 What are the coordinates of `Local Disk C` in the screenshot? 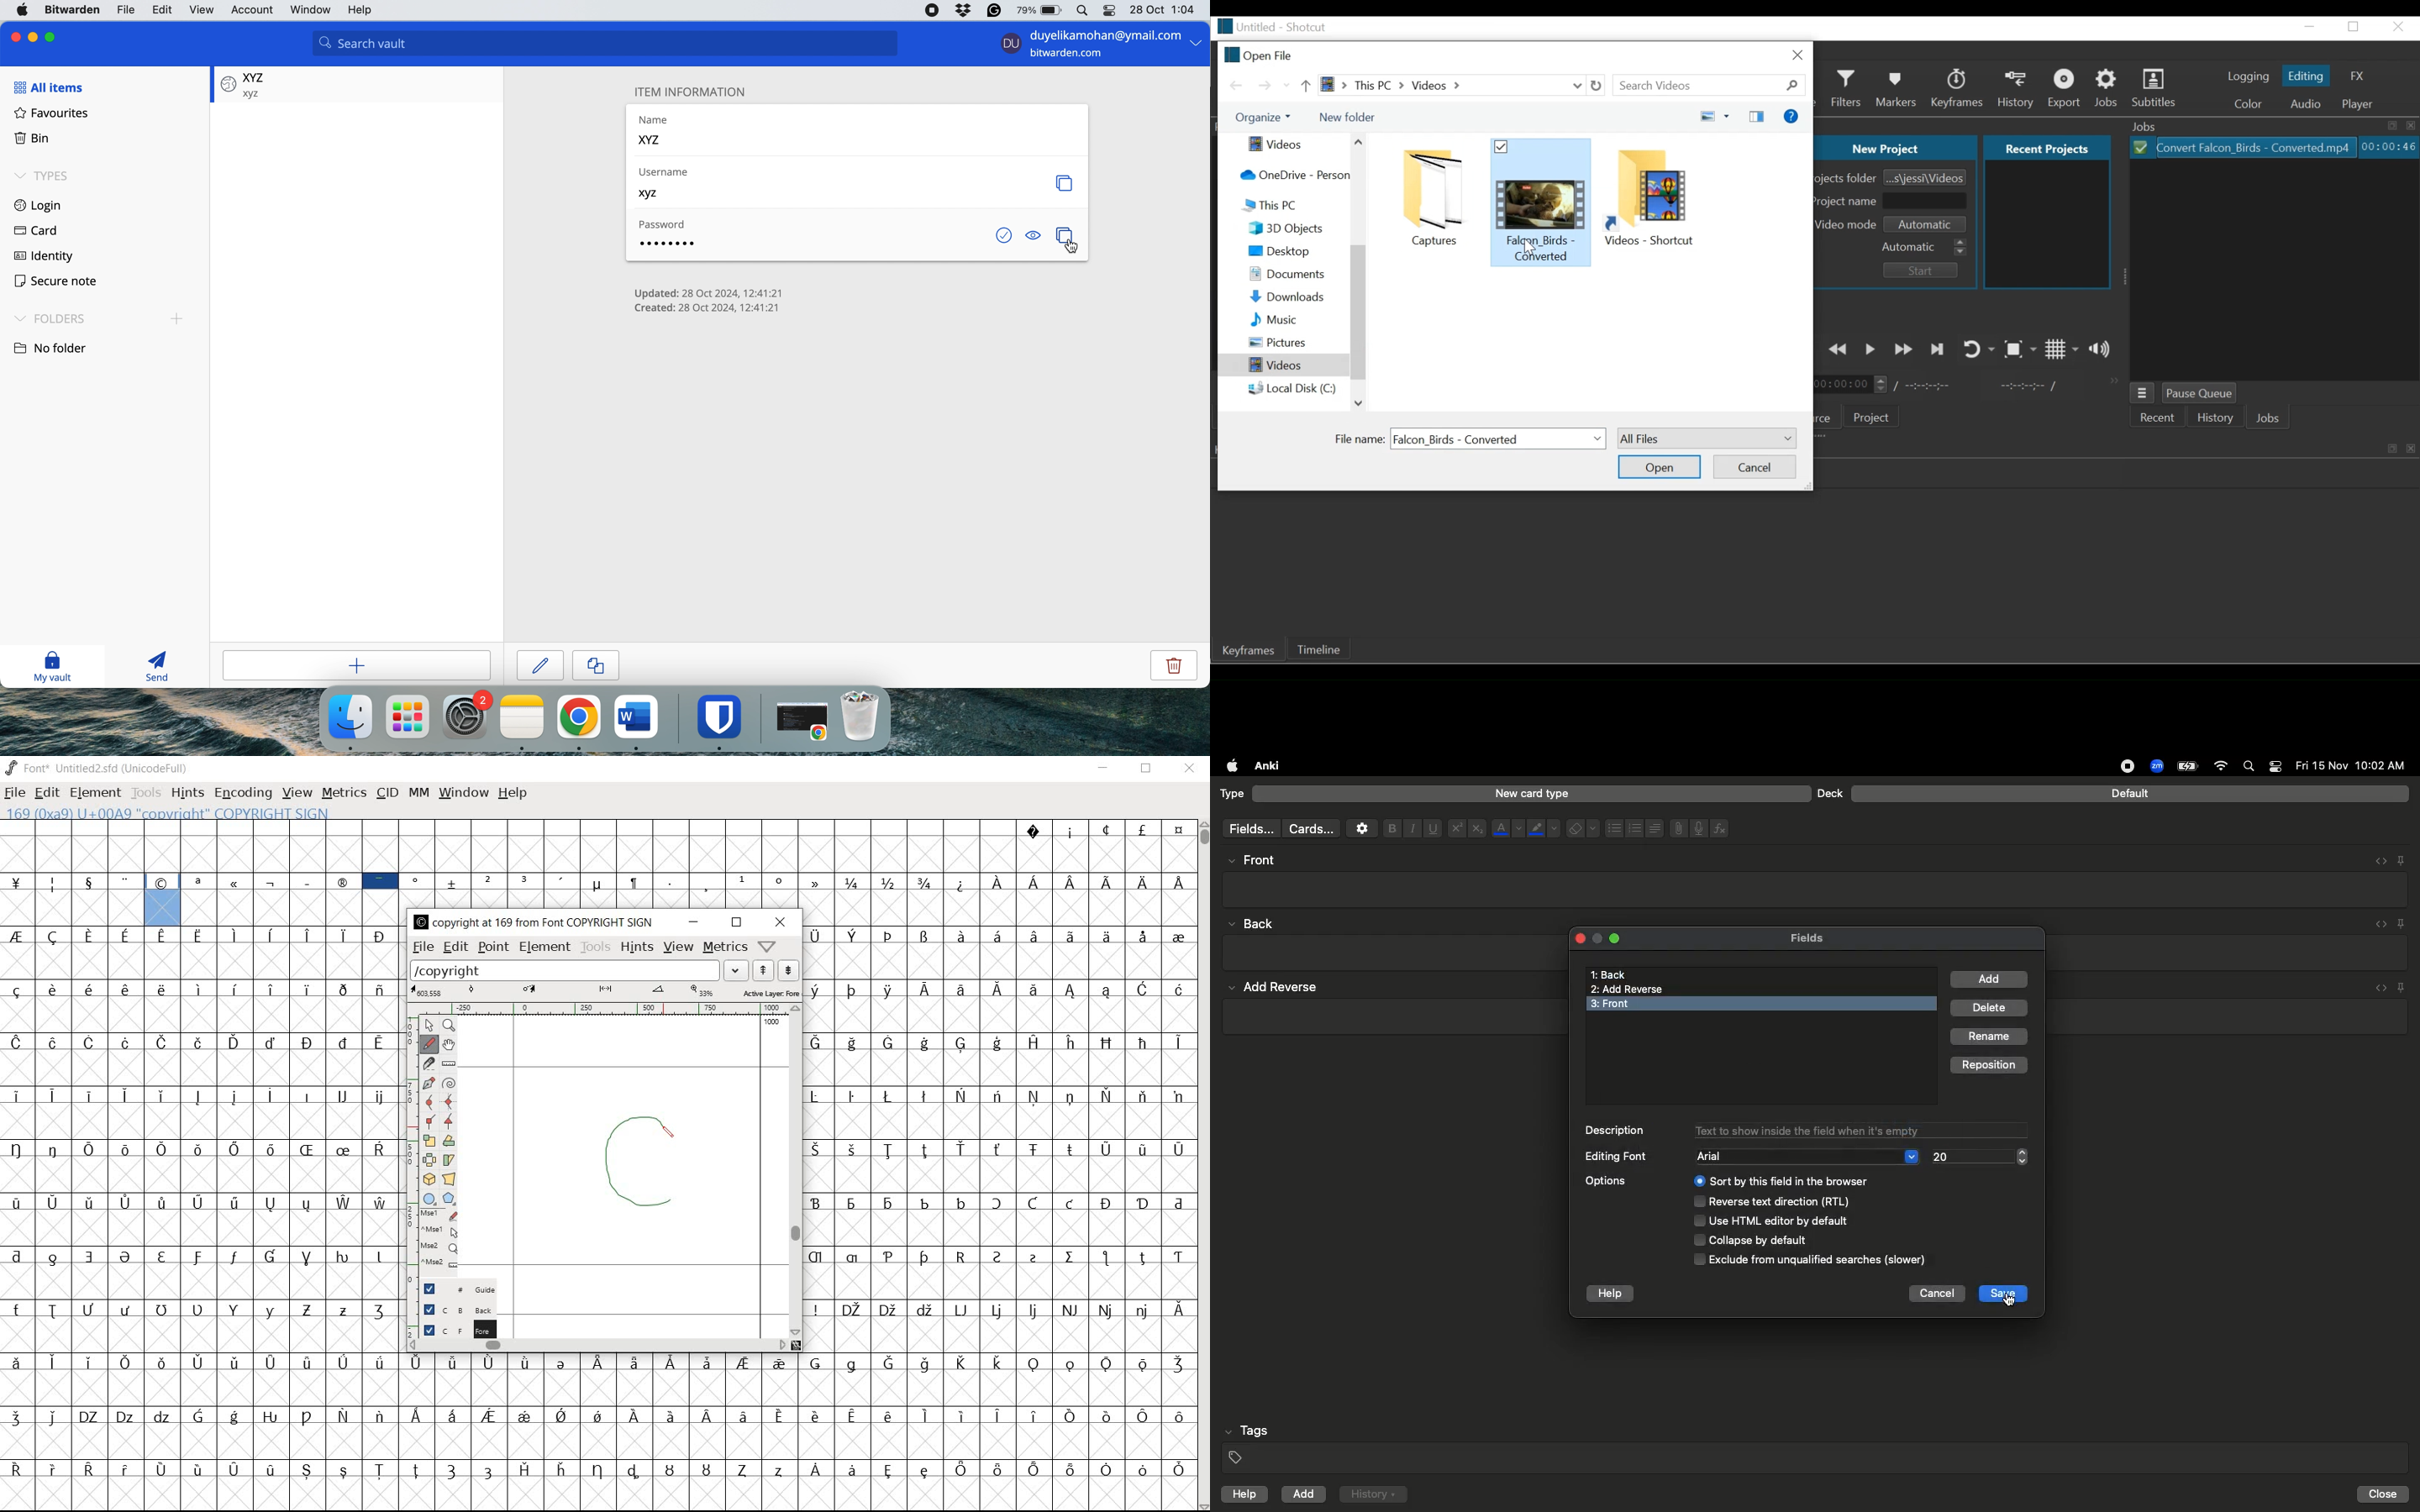 It's located at (1293, 388).